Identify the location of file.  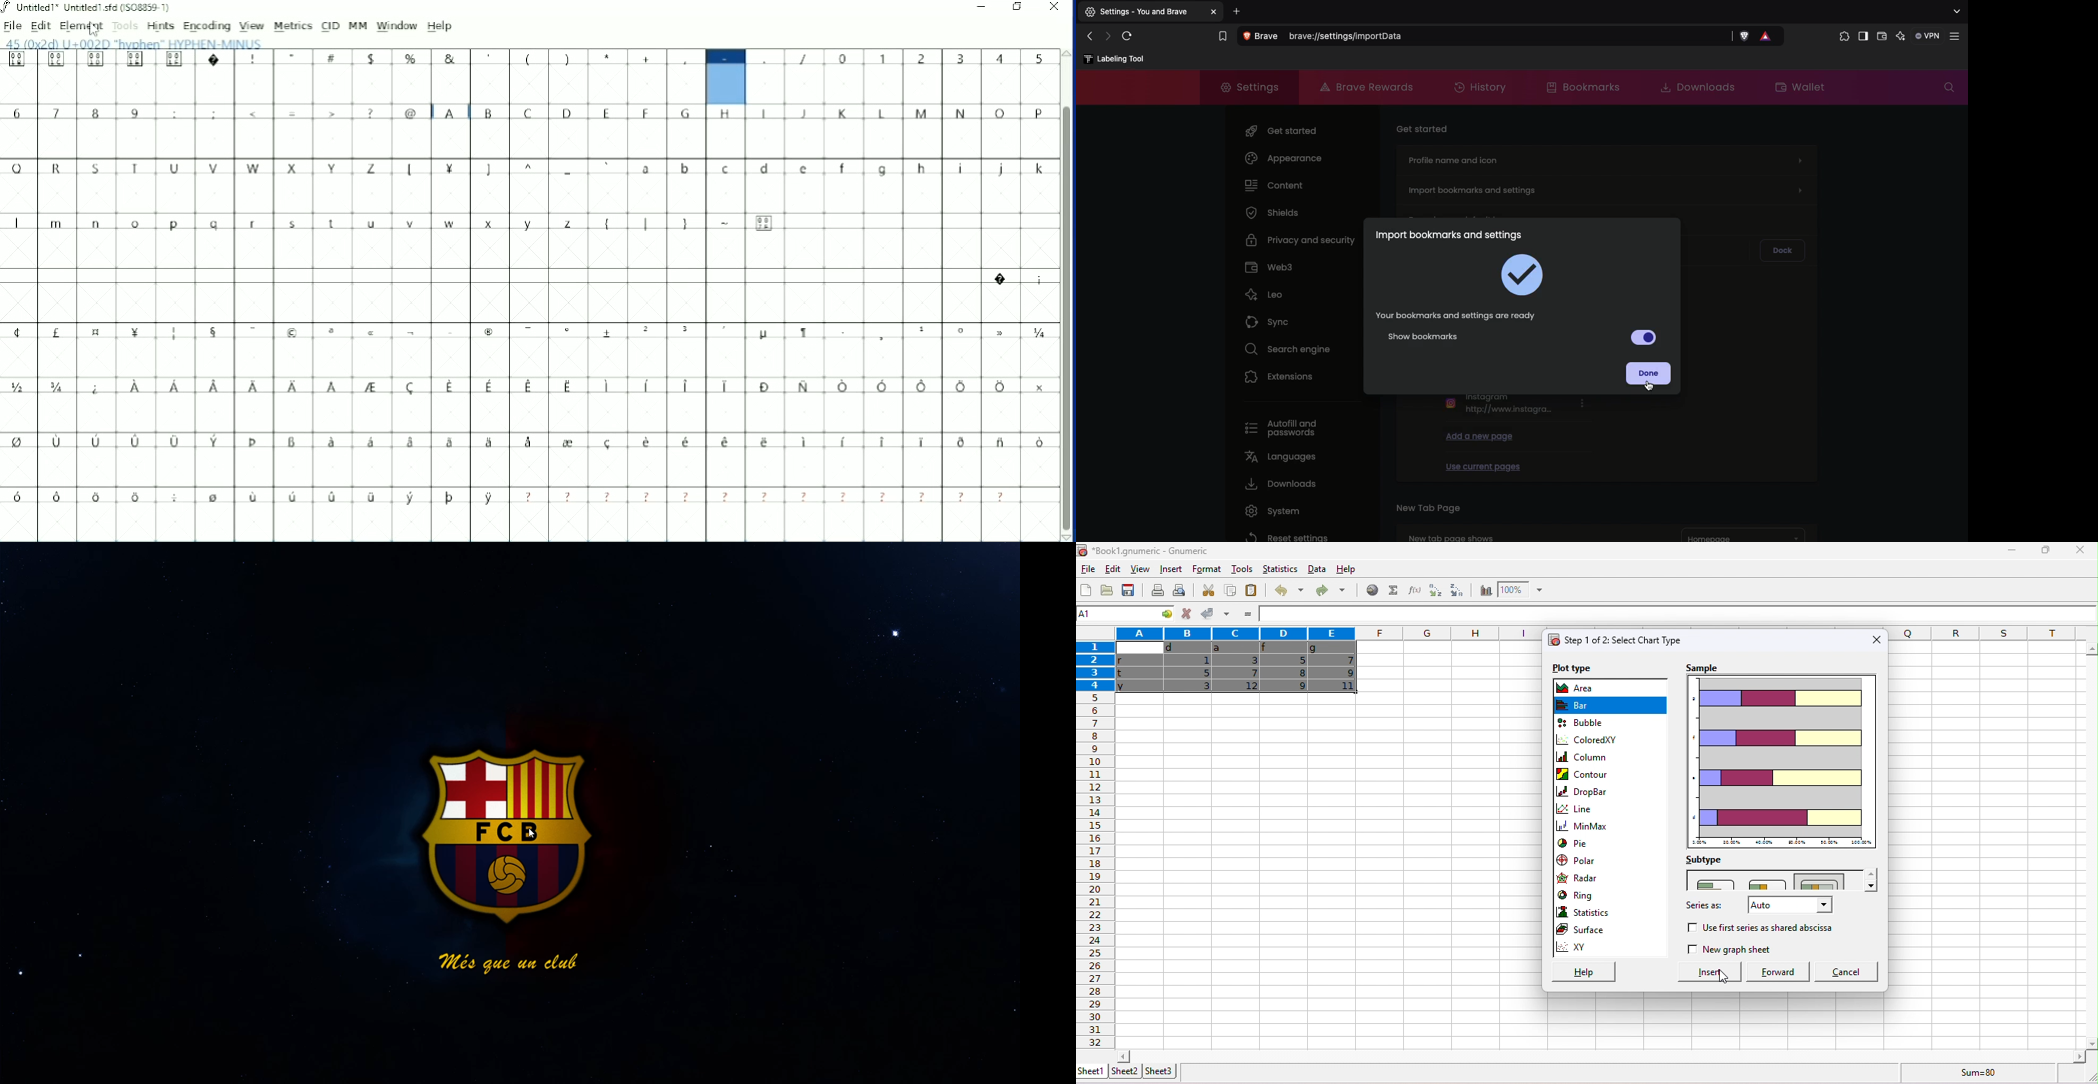
(1087, 569).